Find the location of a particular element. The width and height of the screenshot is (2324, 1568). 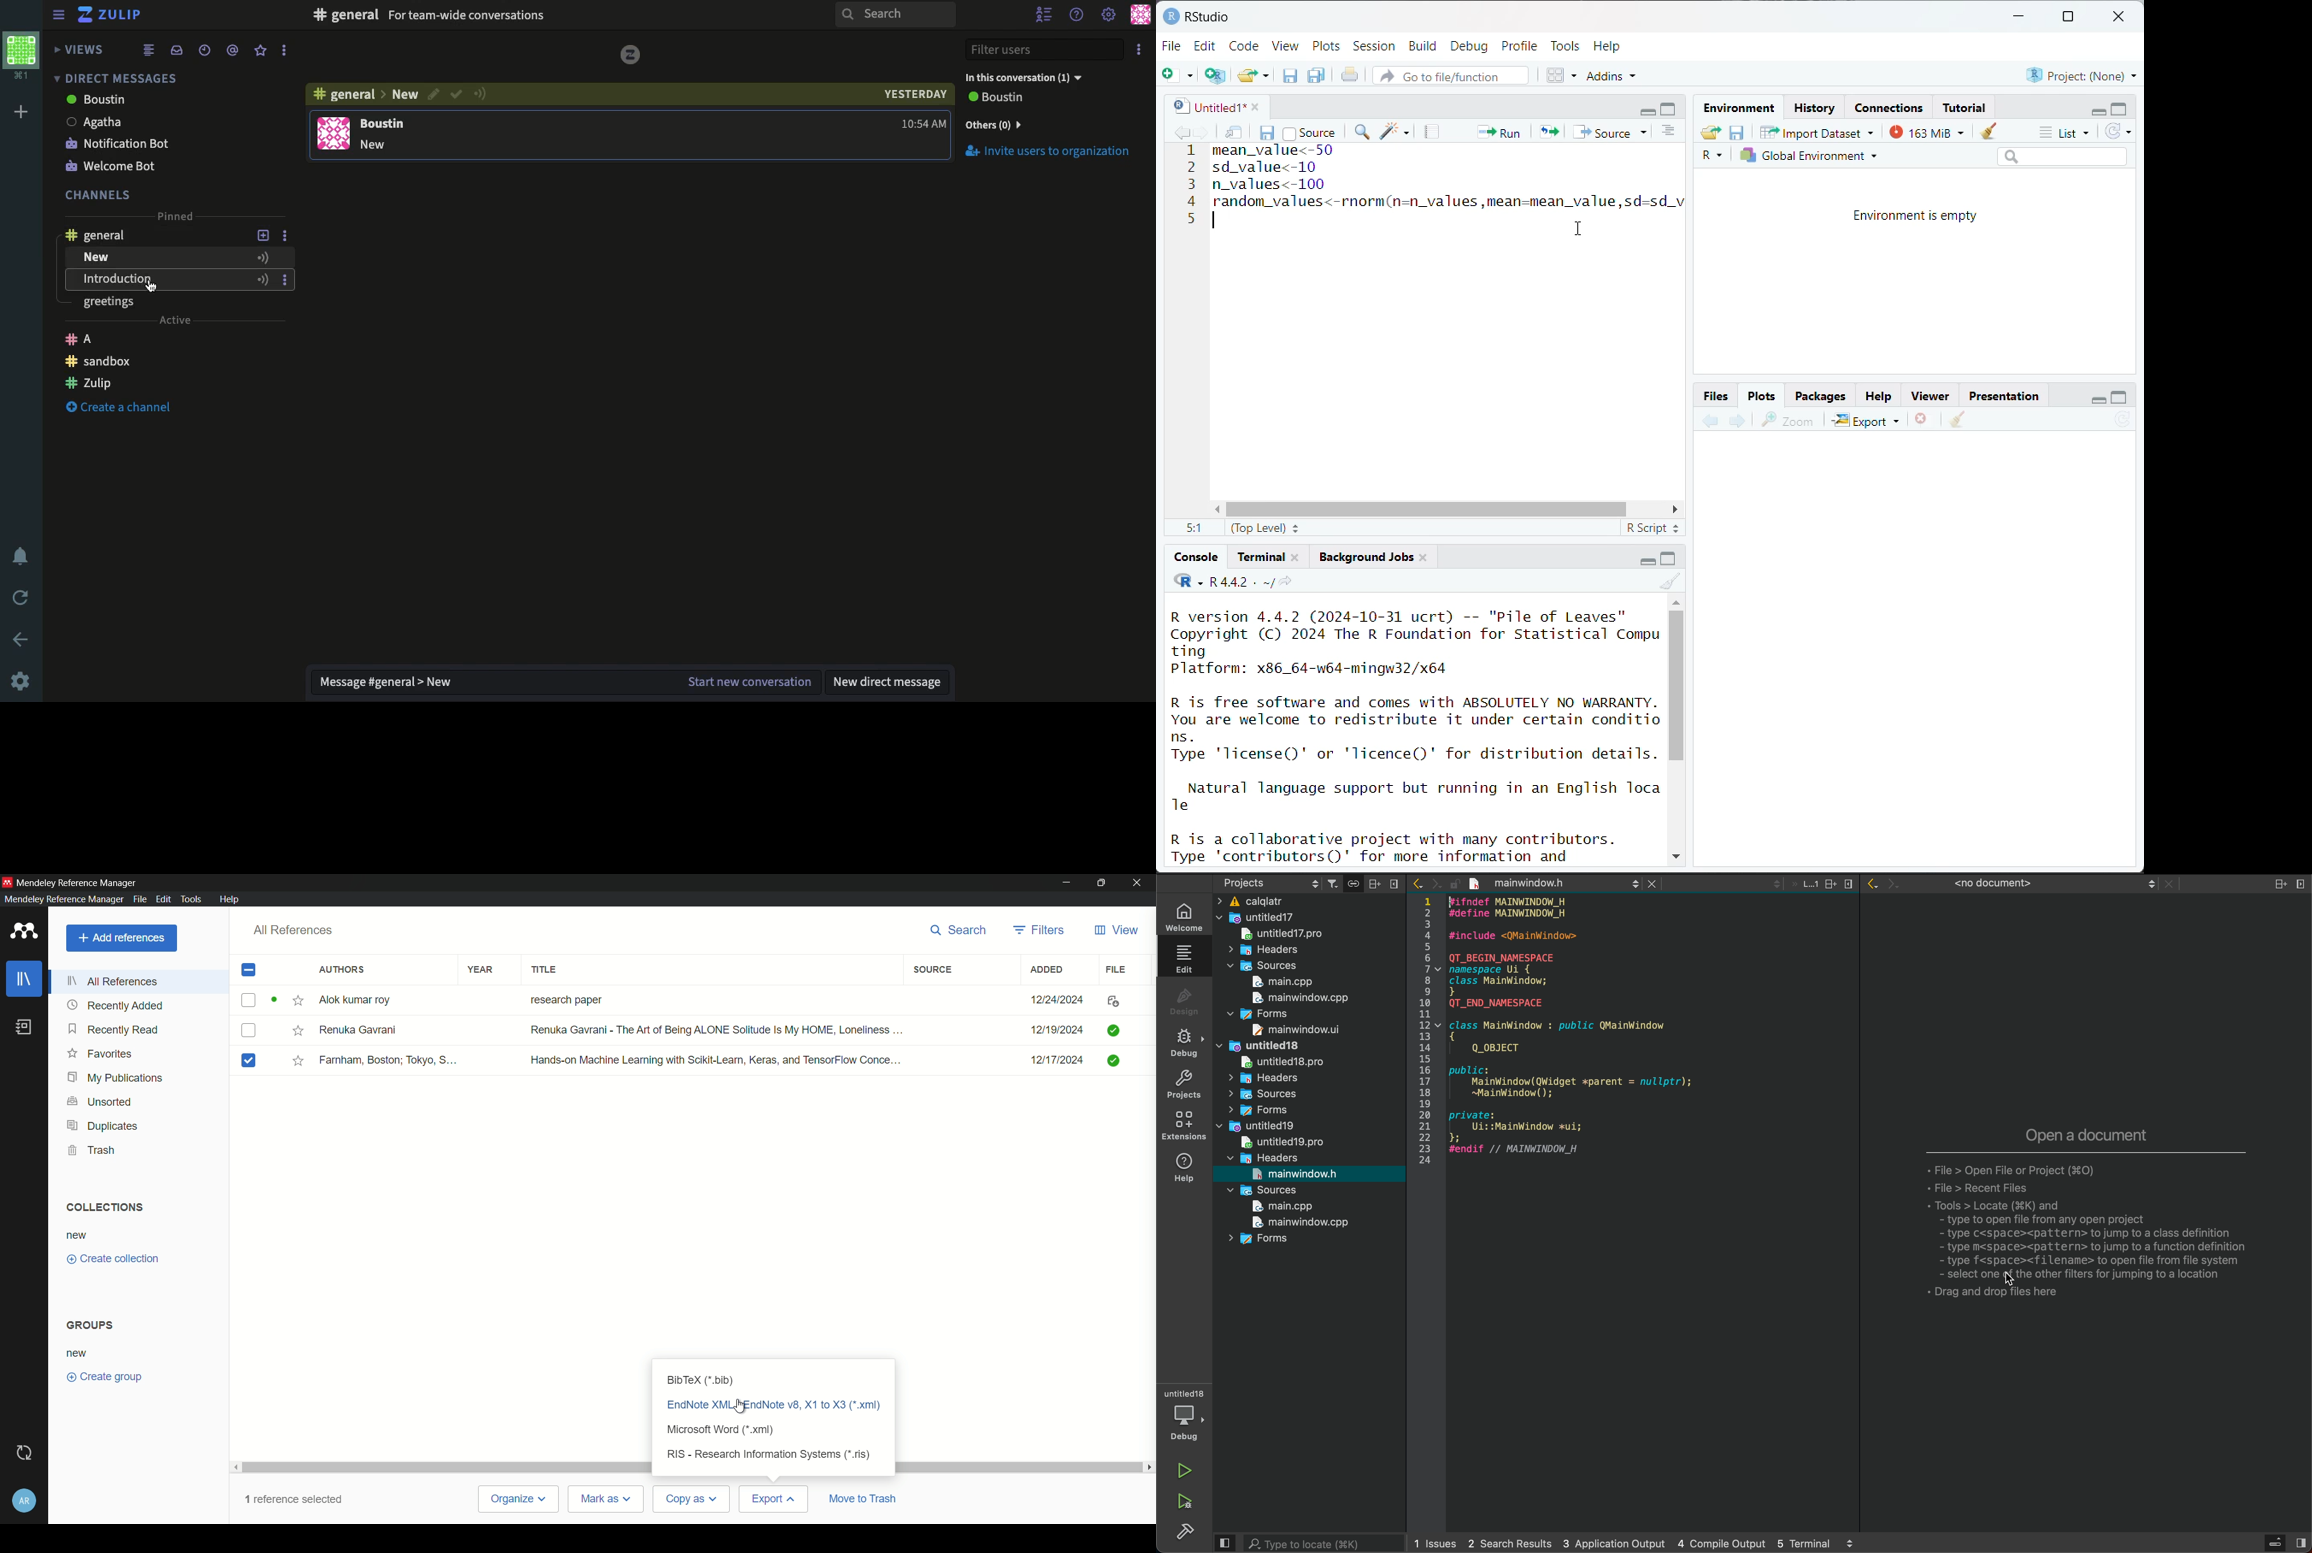

Presentation is located at coordinates (2005, 397).